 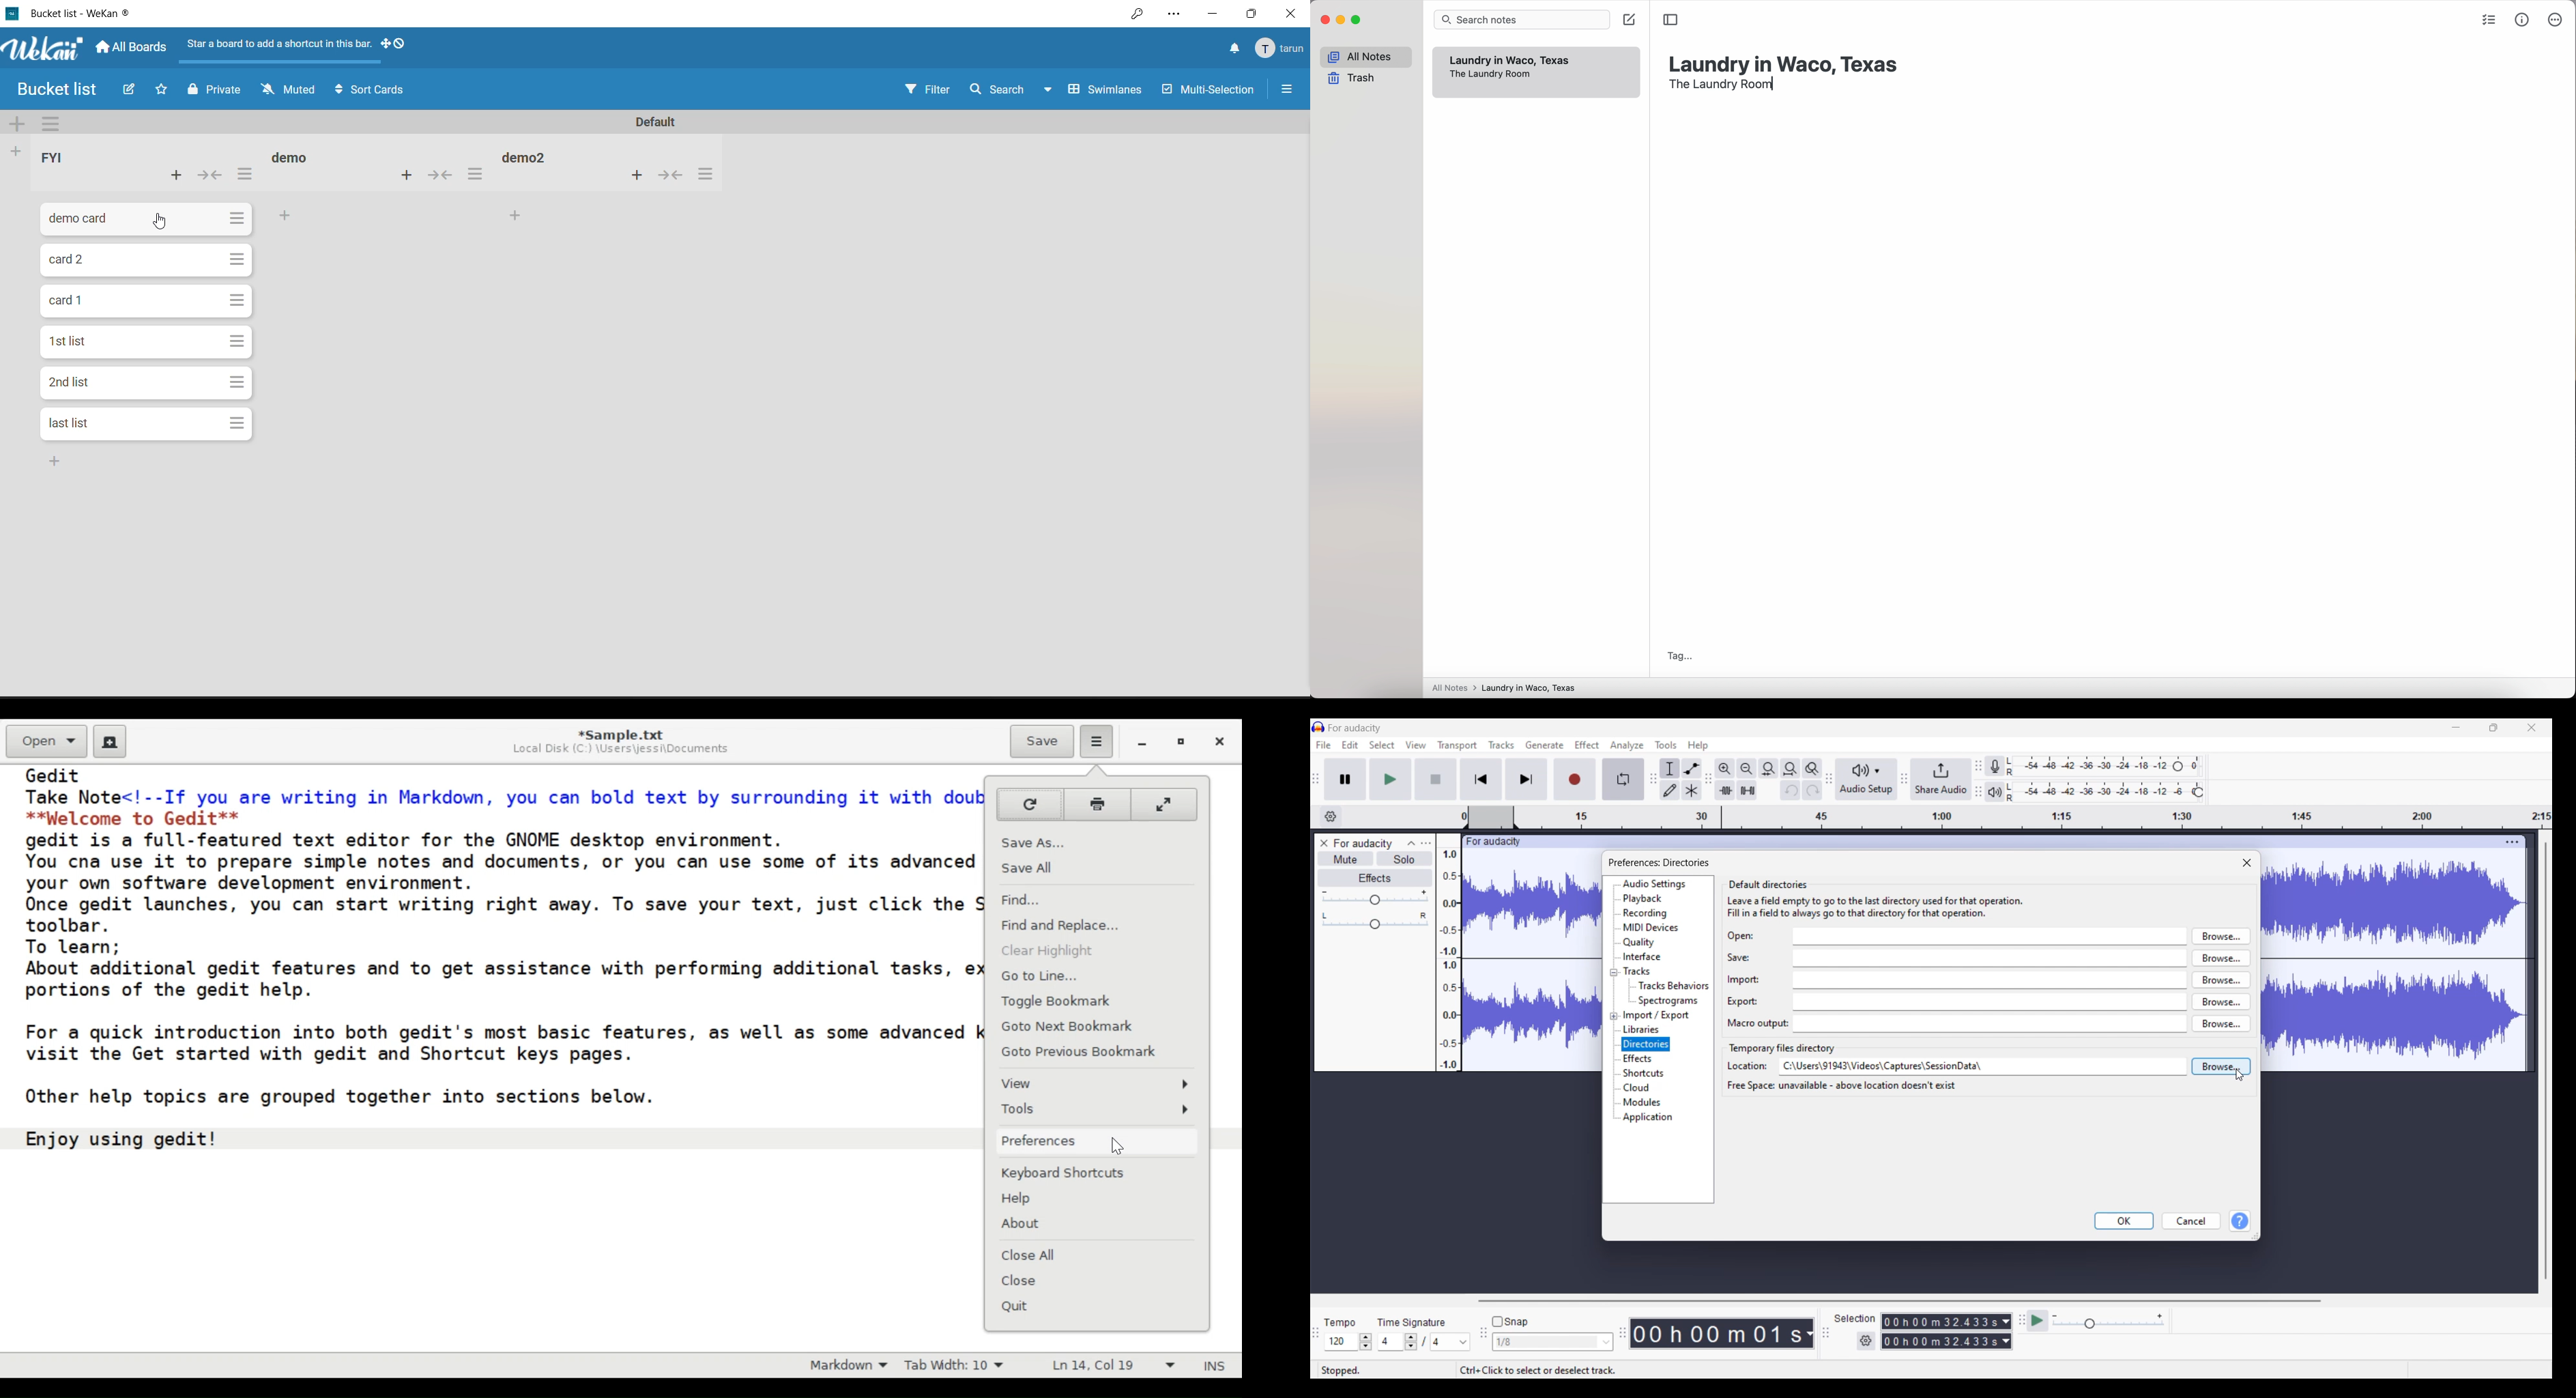 What do you see at coordinates (1810, 1334) in the screenshot?
I see `Measurement` at bounding box center [1810, 1334].